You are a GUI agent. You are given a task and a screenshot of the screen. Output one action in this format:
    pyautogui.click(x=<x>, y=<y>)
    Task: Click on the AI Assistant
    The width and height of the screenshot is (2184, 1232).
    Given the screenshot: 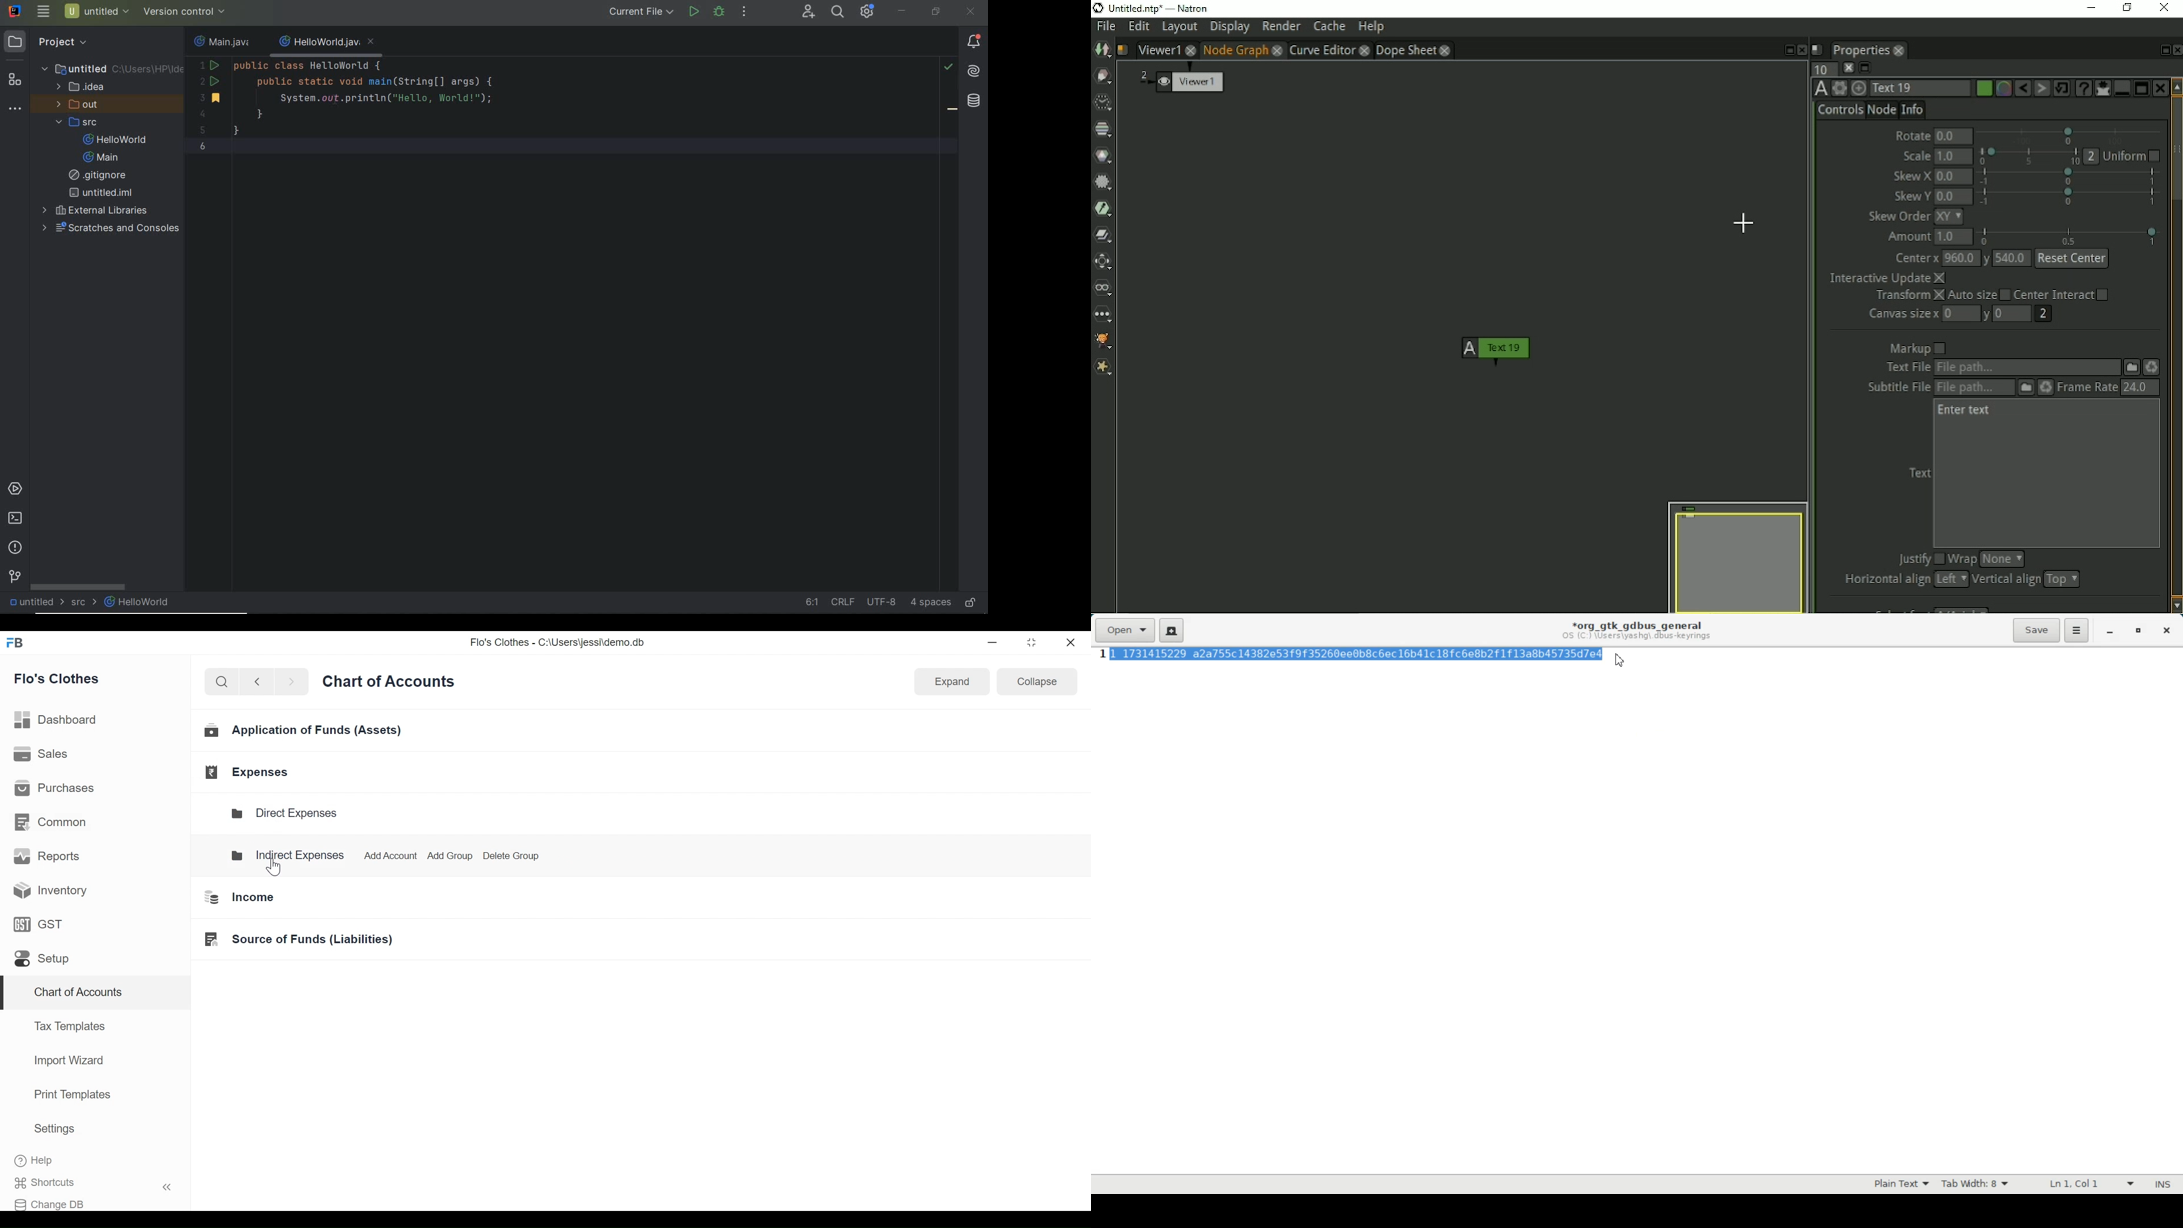 What is the action you would take?
    pyautogui.click(x=973, y=70)
    